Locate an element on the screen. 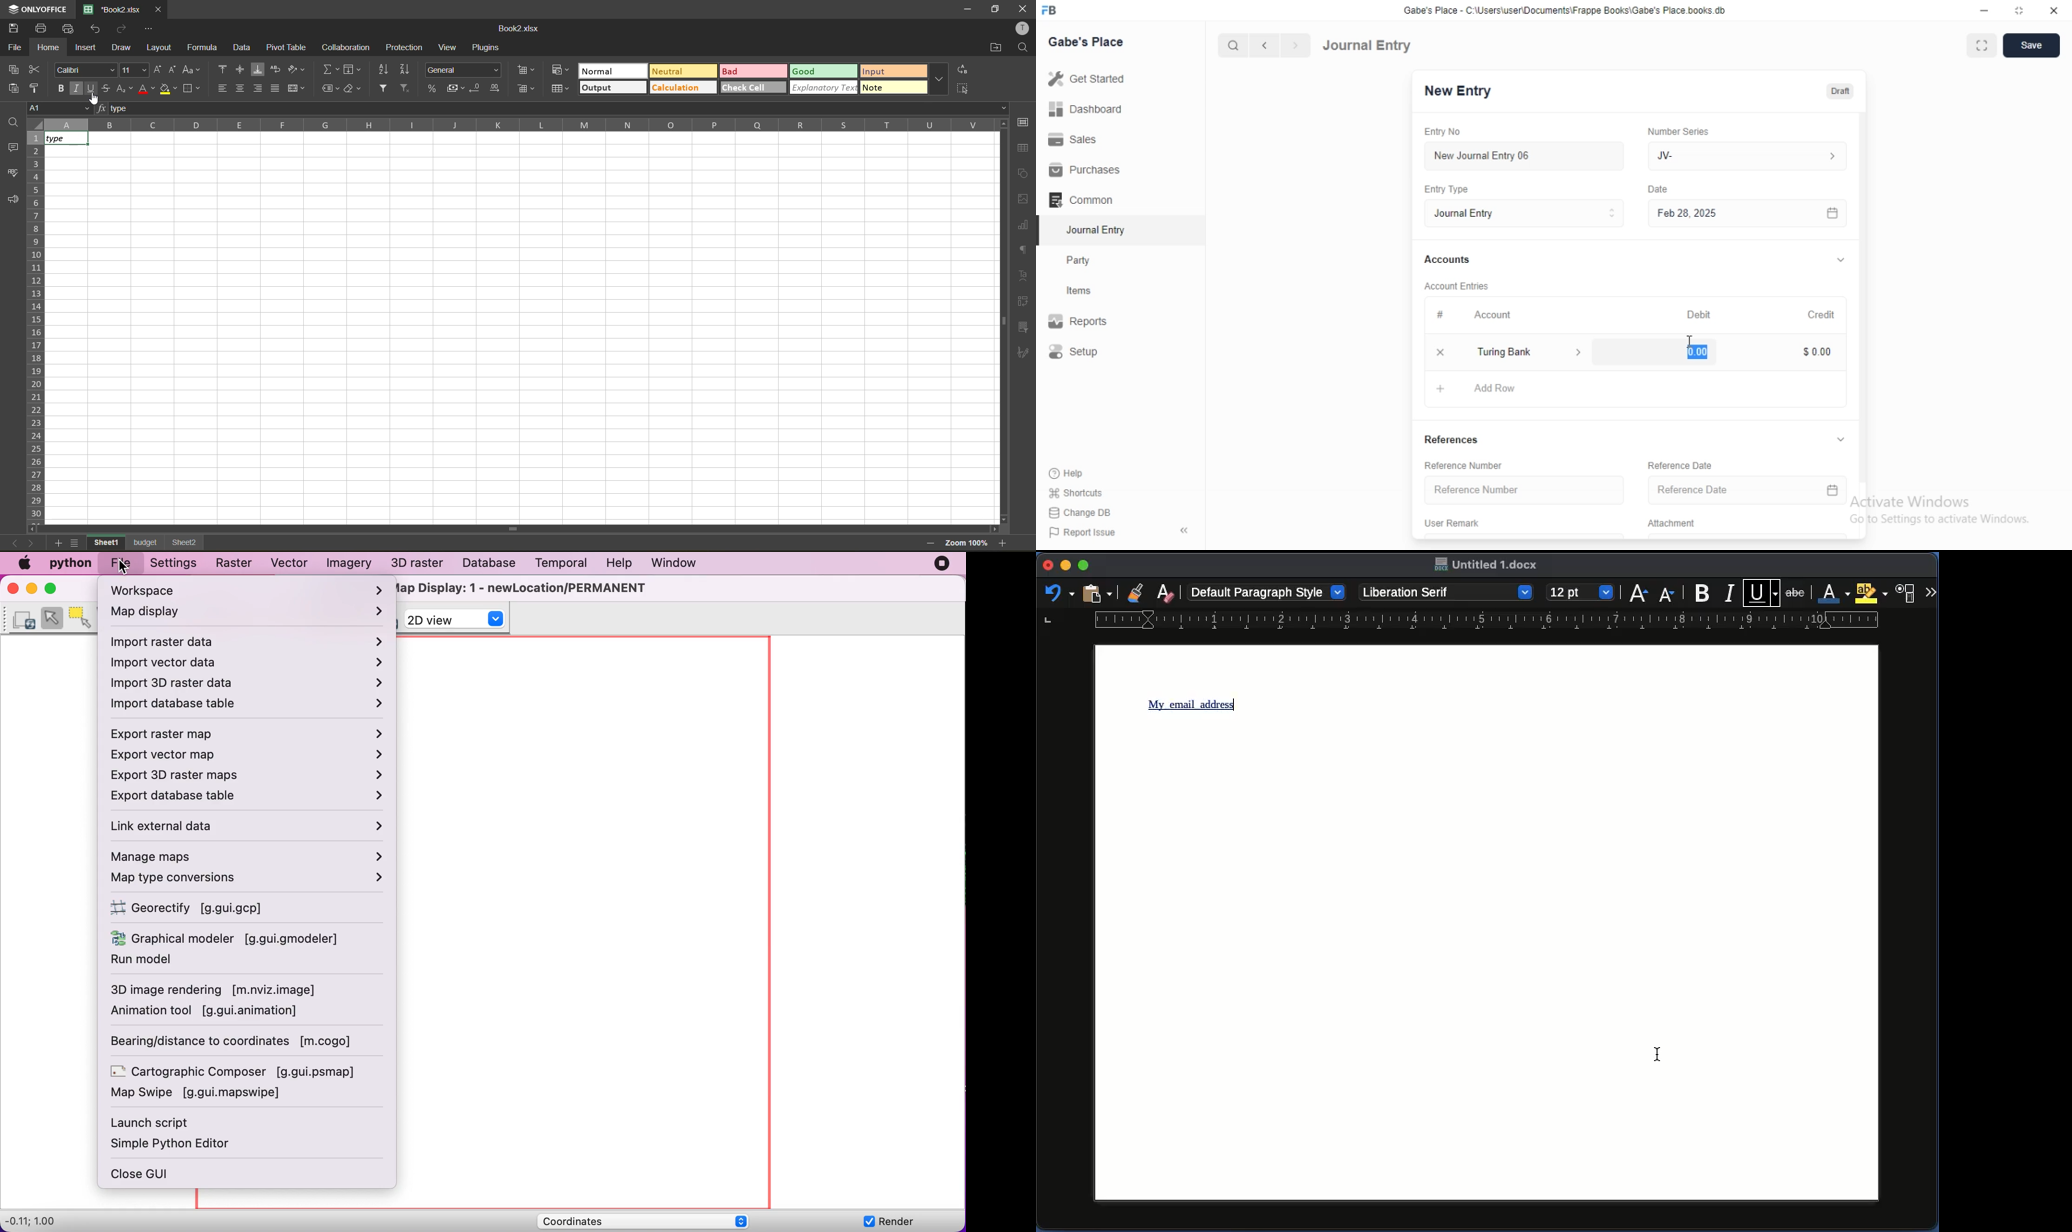 Image resolution: width=2072 pixels, height=1232 pixels. Dashboard is located at coordinates (1089, 108).